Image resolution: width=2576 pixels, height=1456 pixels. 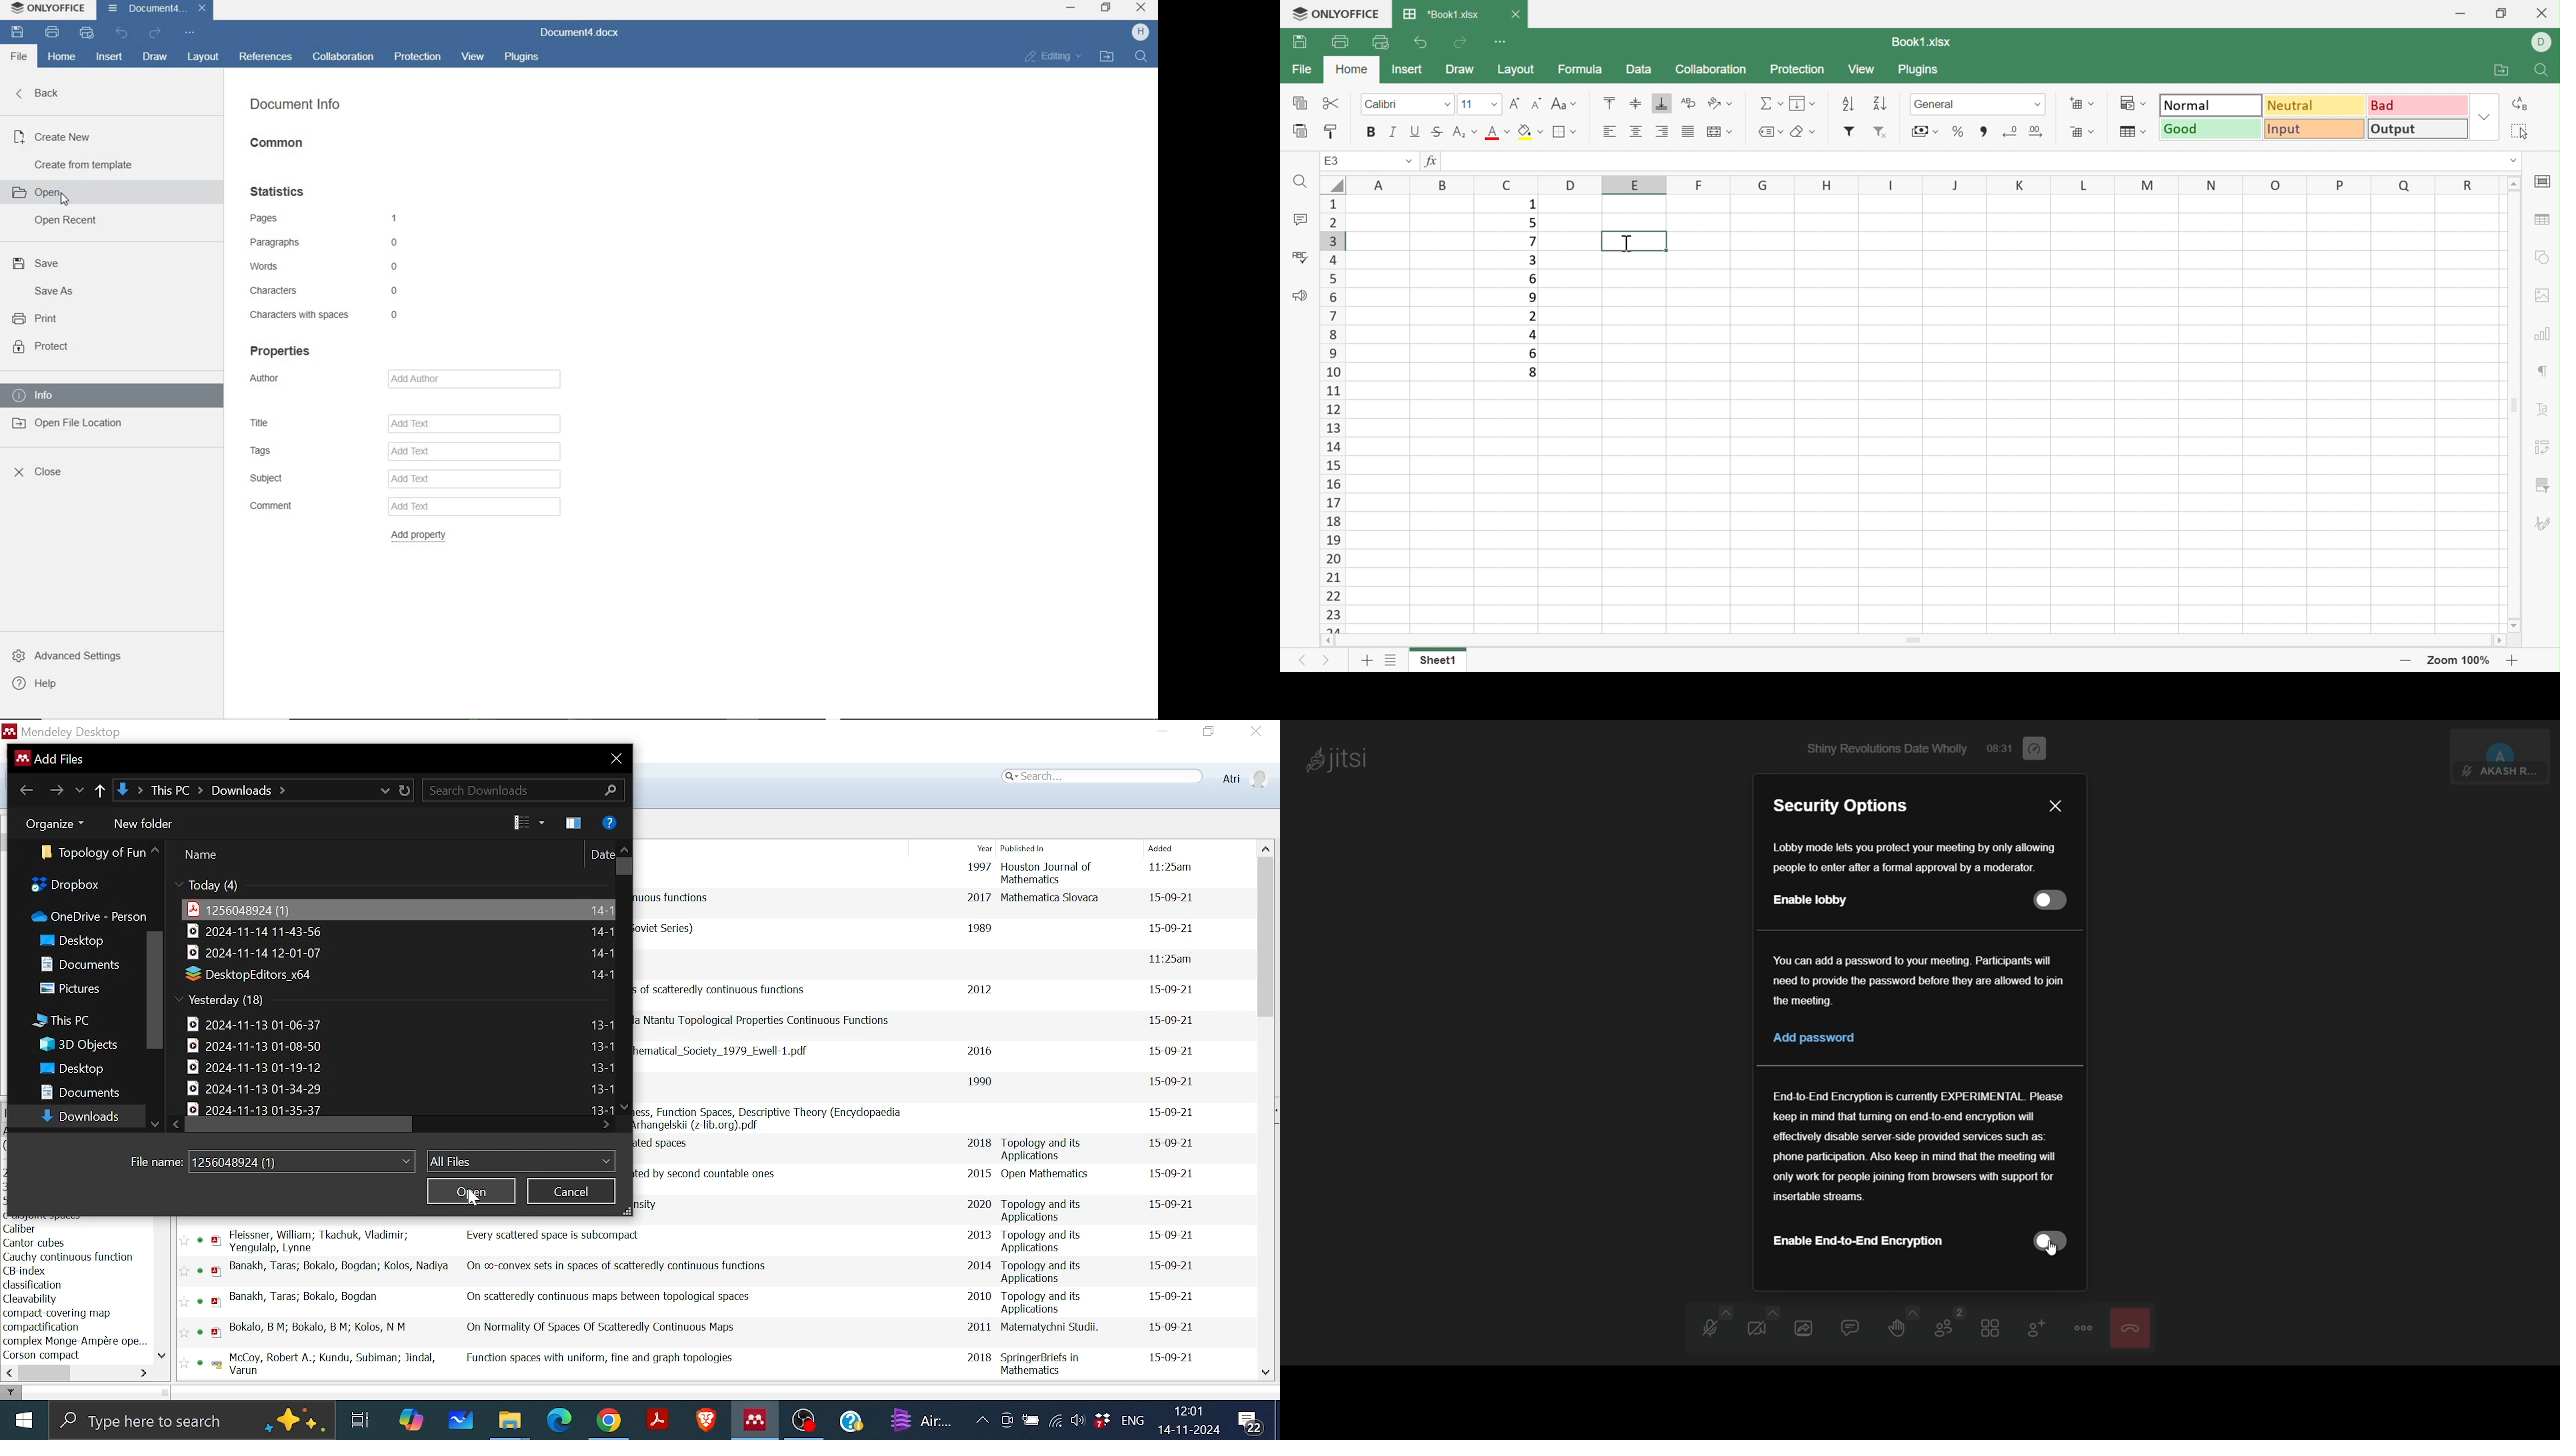 I want to click on Signature settings, so click(x=2542, y=524).